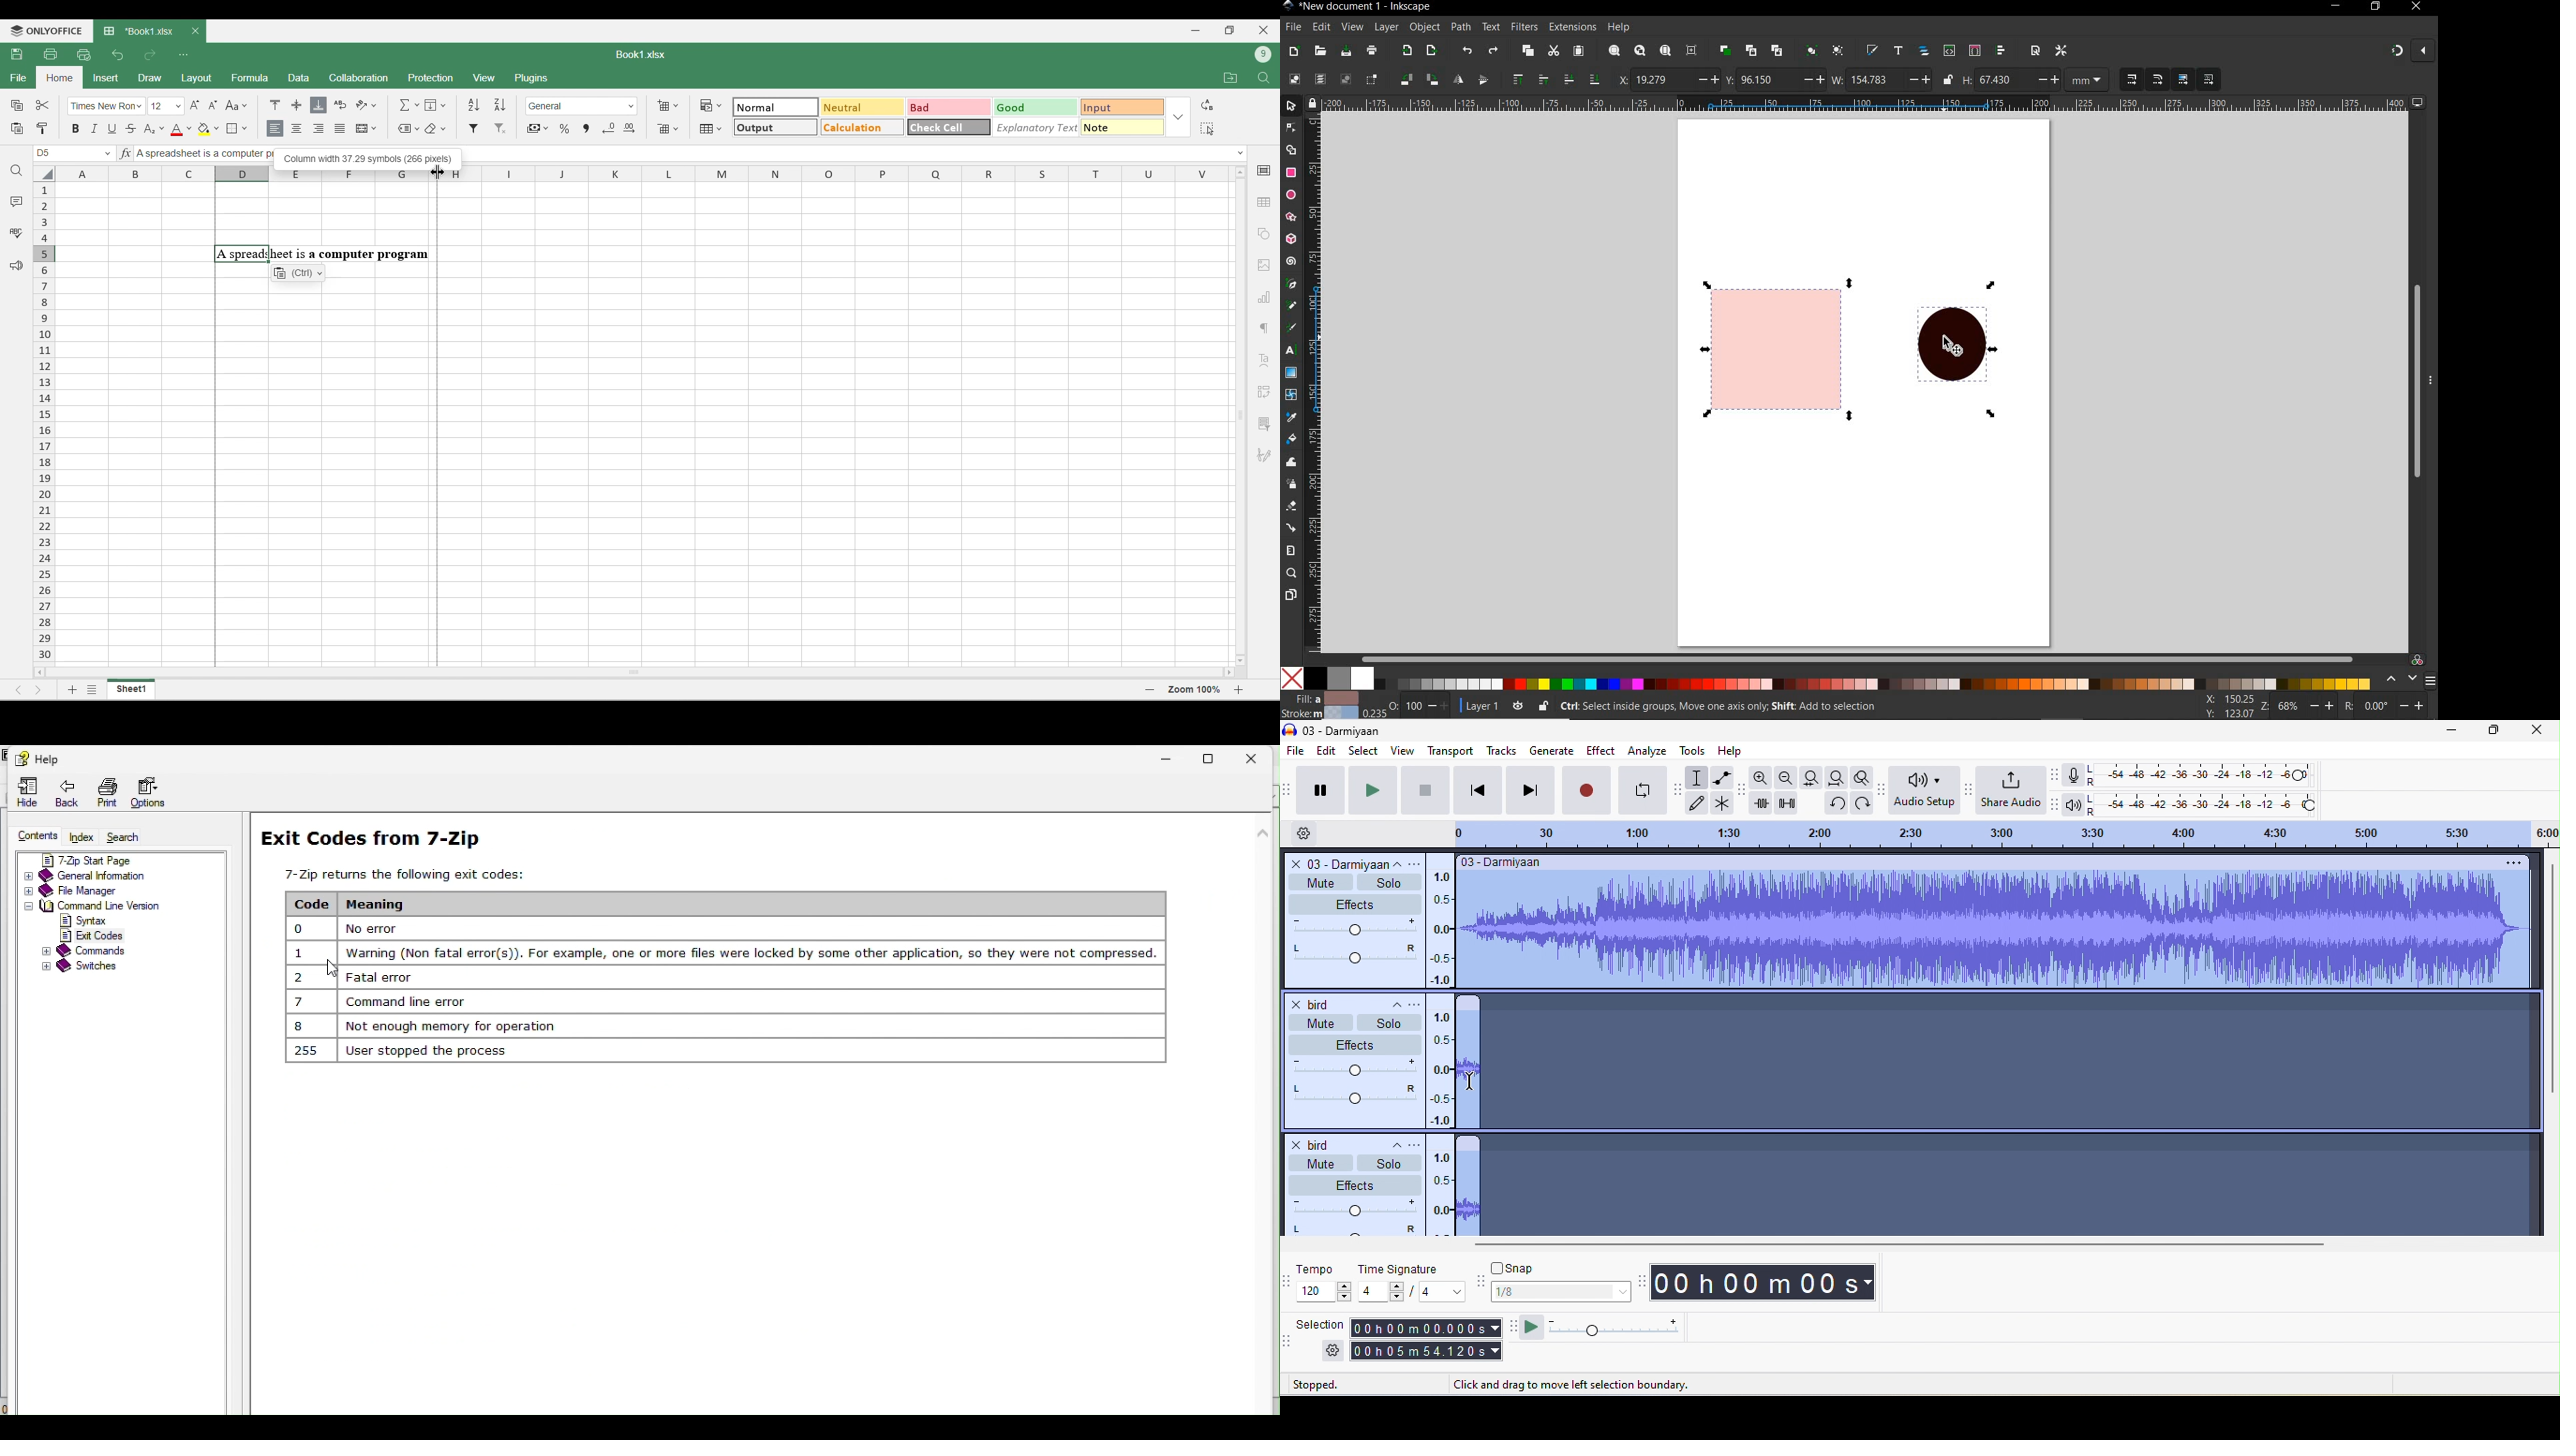 The width and height of the screenshot is (2576, 1456). What do you see at coordinates (59, 78) in the screenshot?
I see `Home menu, highlighted` at bounding box center [59, 78].